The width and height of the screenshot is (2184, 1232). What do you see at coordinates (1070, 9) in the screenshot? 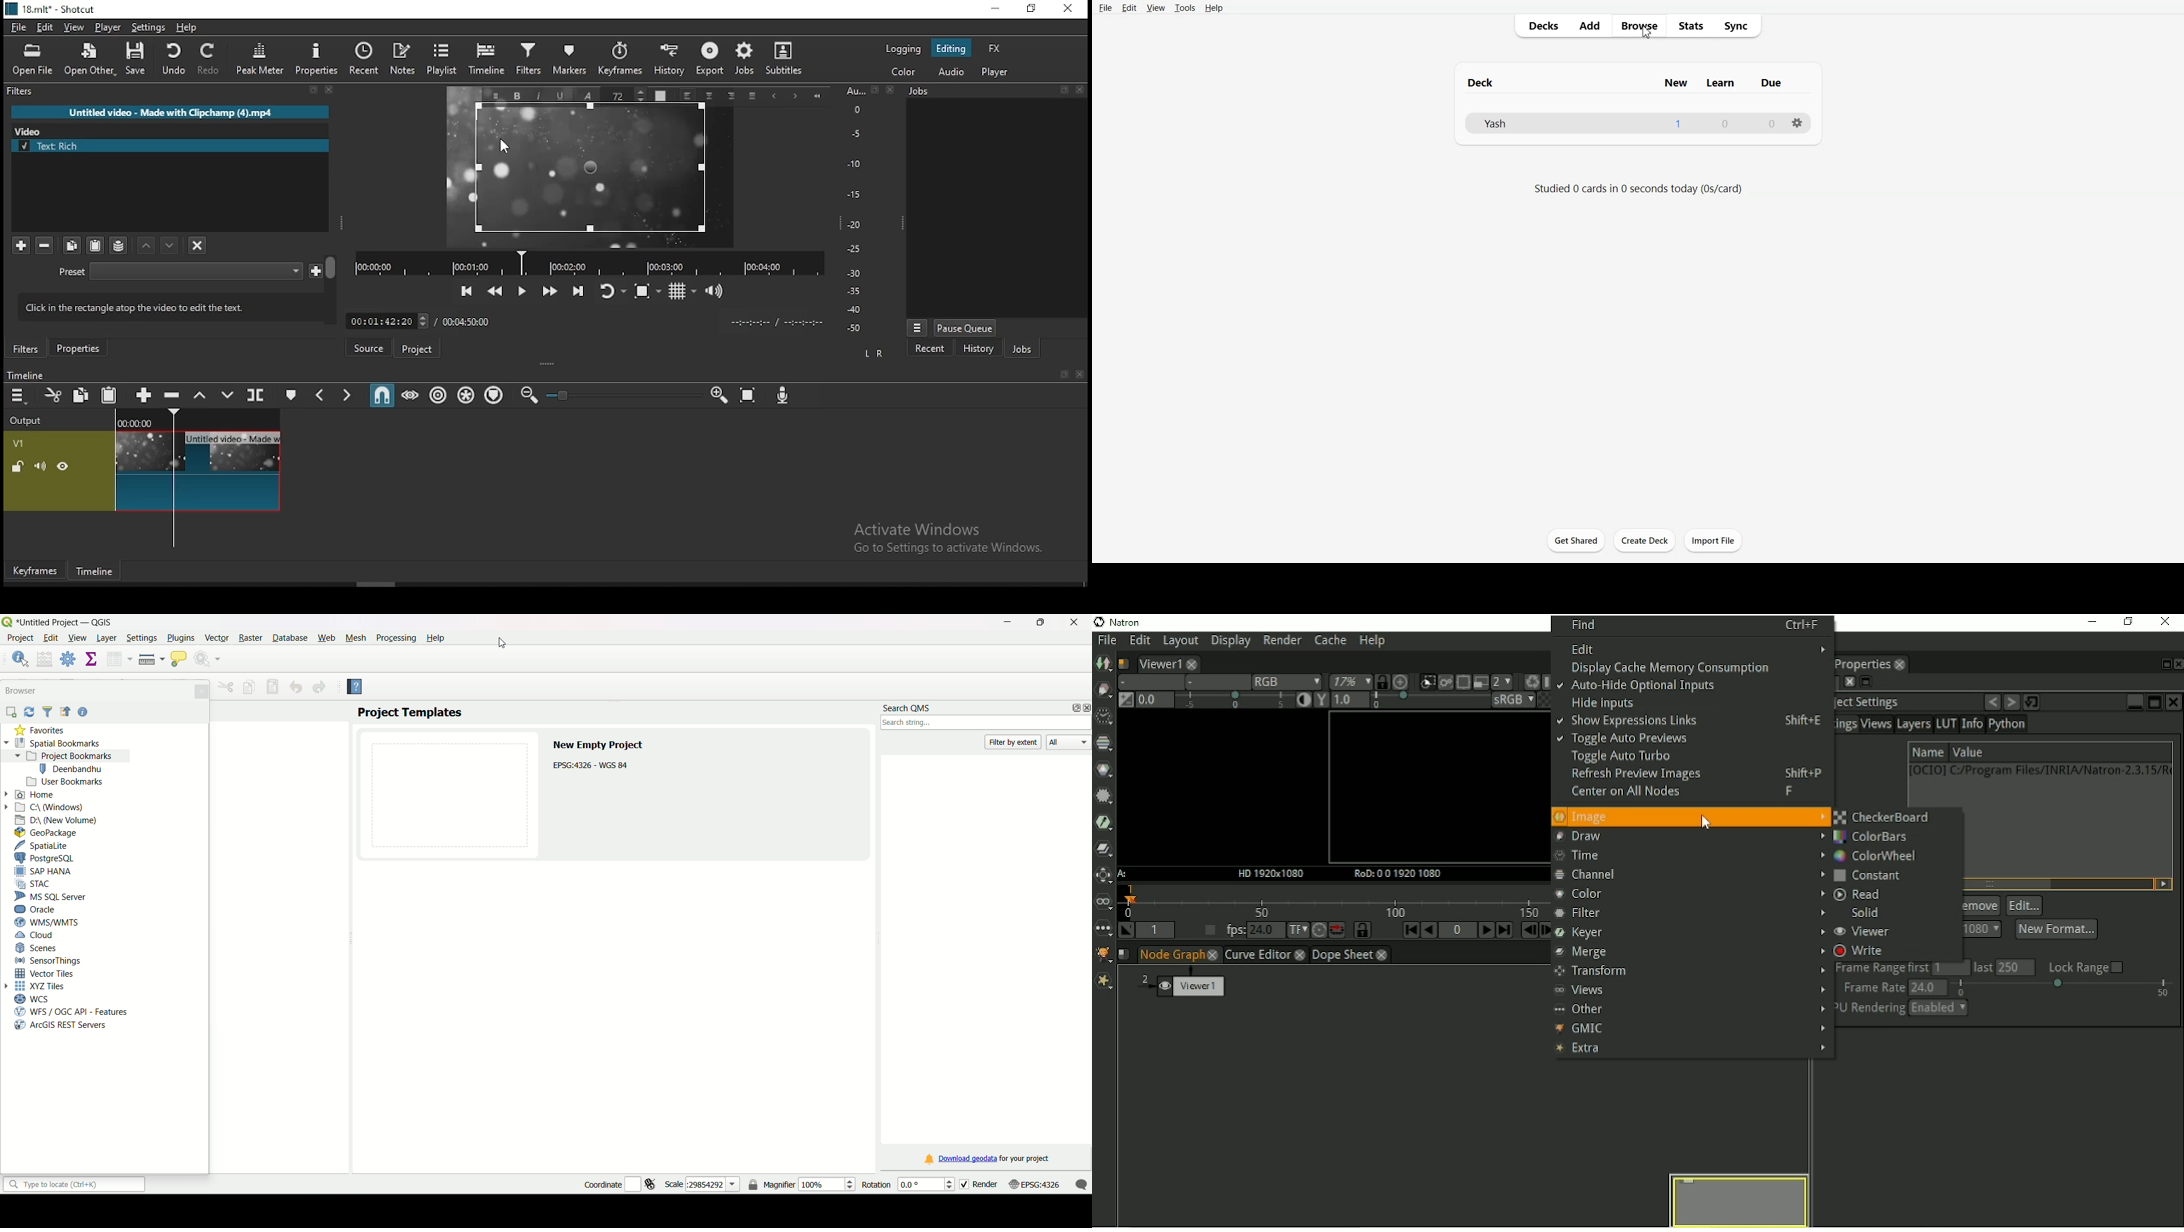
I see `close window` at bounding box center [1070, 9].